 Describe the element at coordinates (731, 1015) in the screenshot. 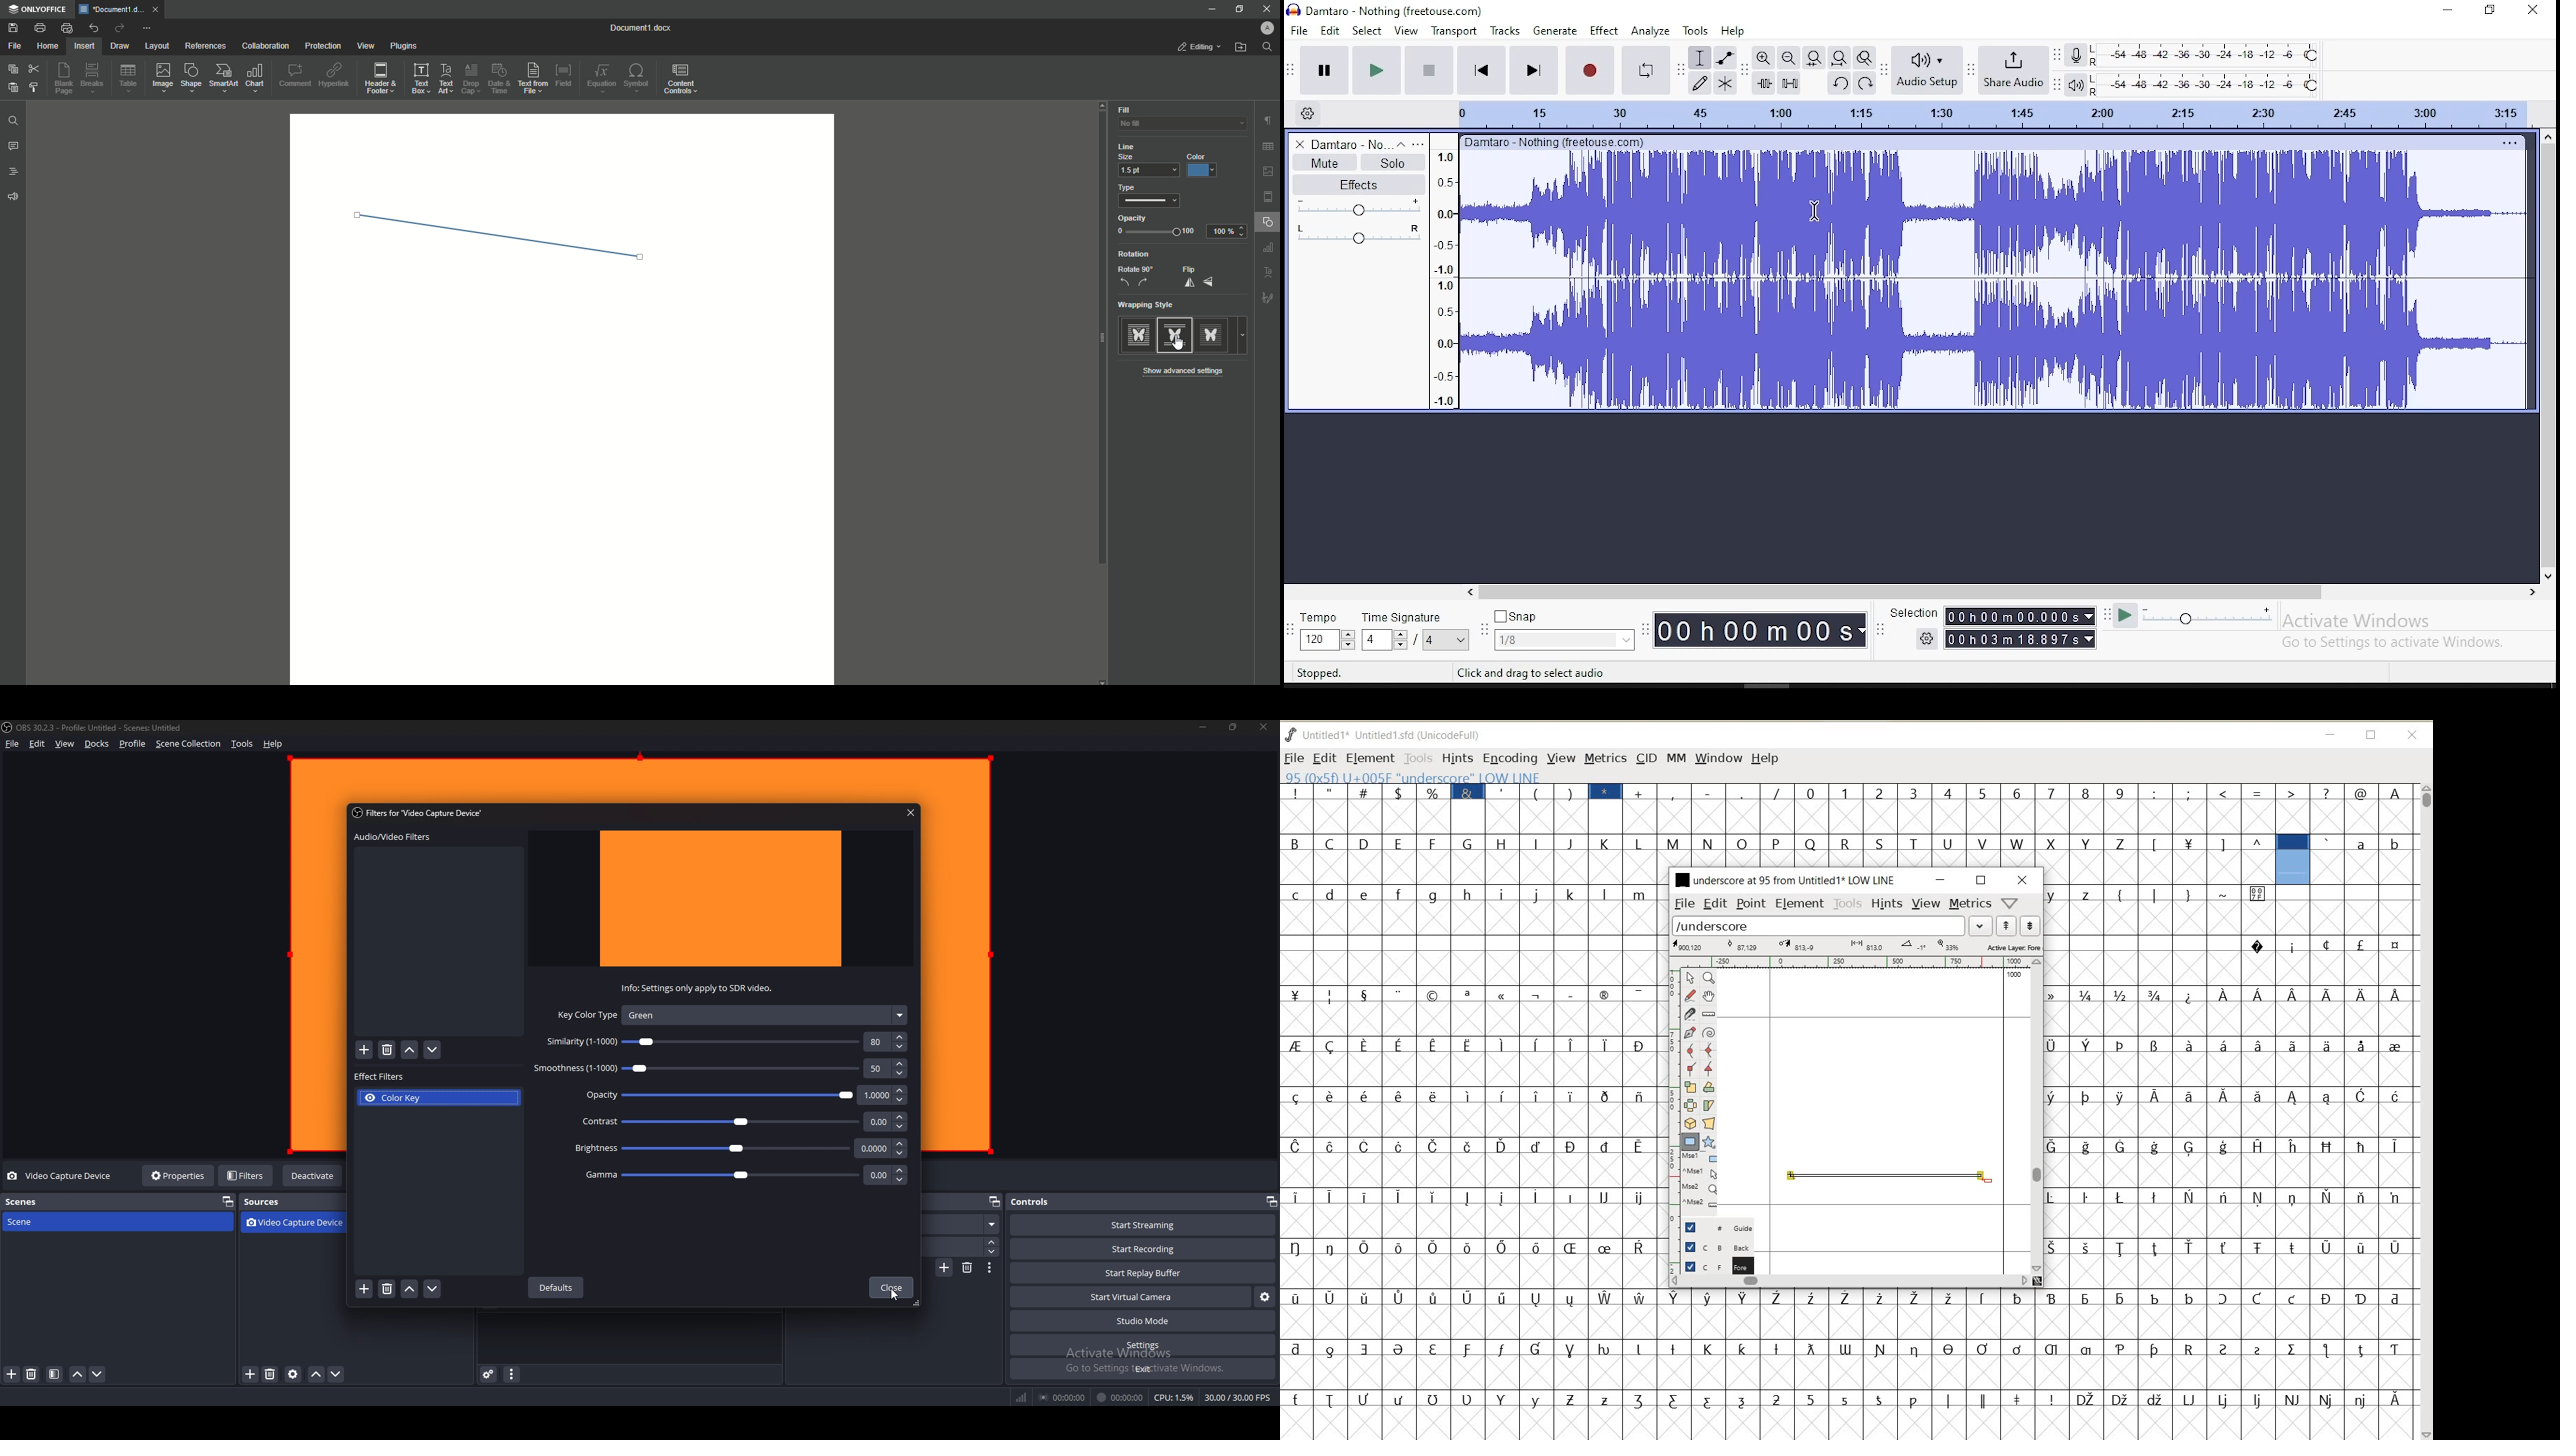

I see `key color type` at that location.